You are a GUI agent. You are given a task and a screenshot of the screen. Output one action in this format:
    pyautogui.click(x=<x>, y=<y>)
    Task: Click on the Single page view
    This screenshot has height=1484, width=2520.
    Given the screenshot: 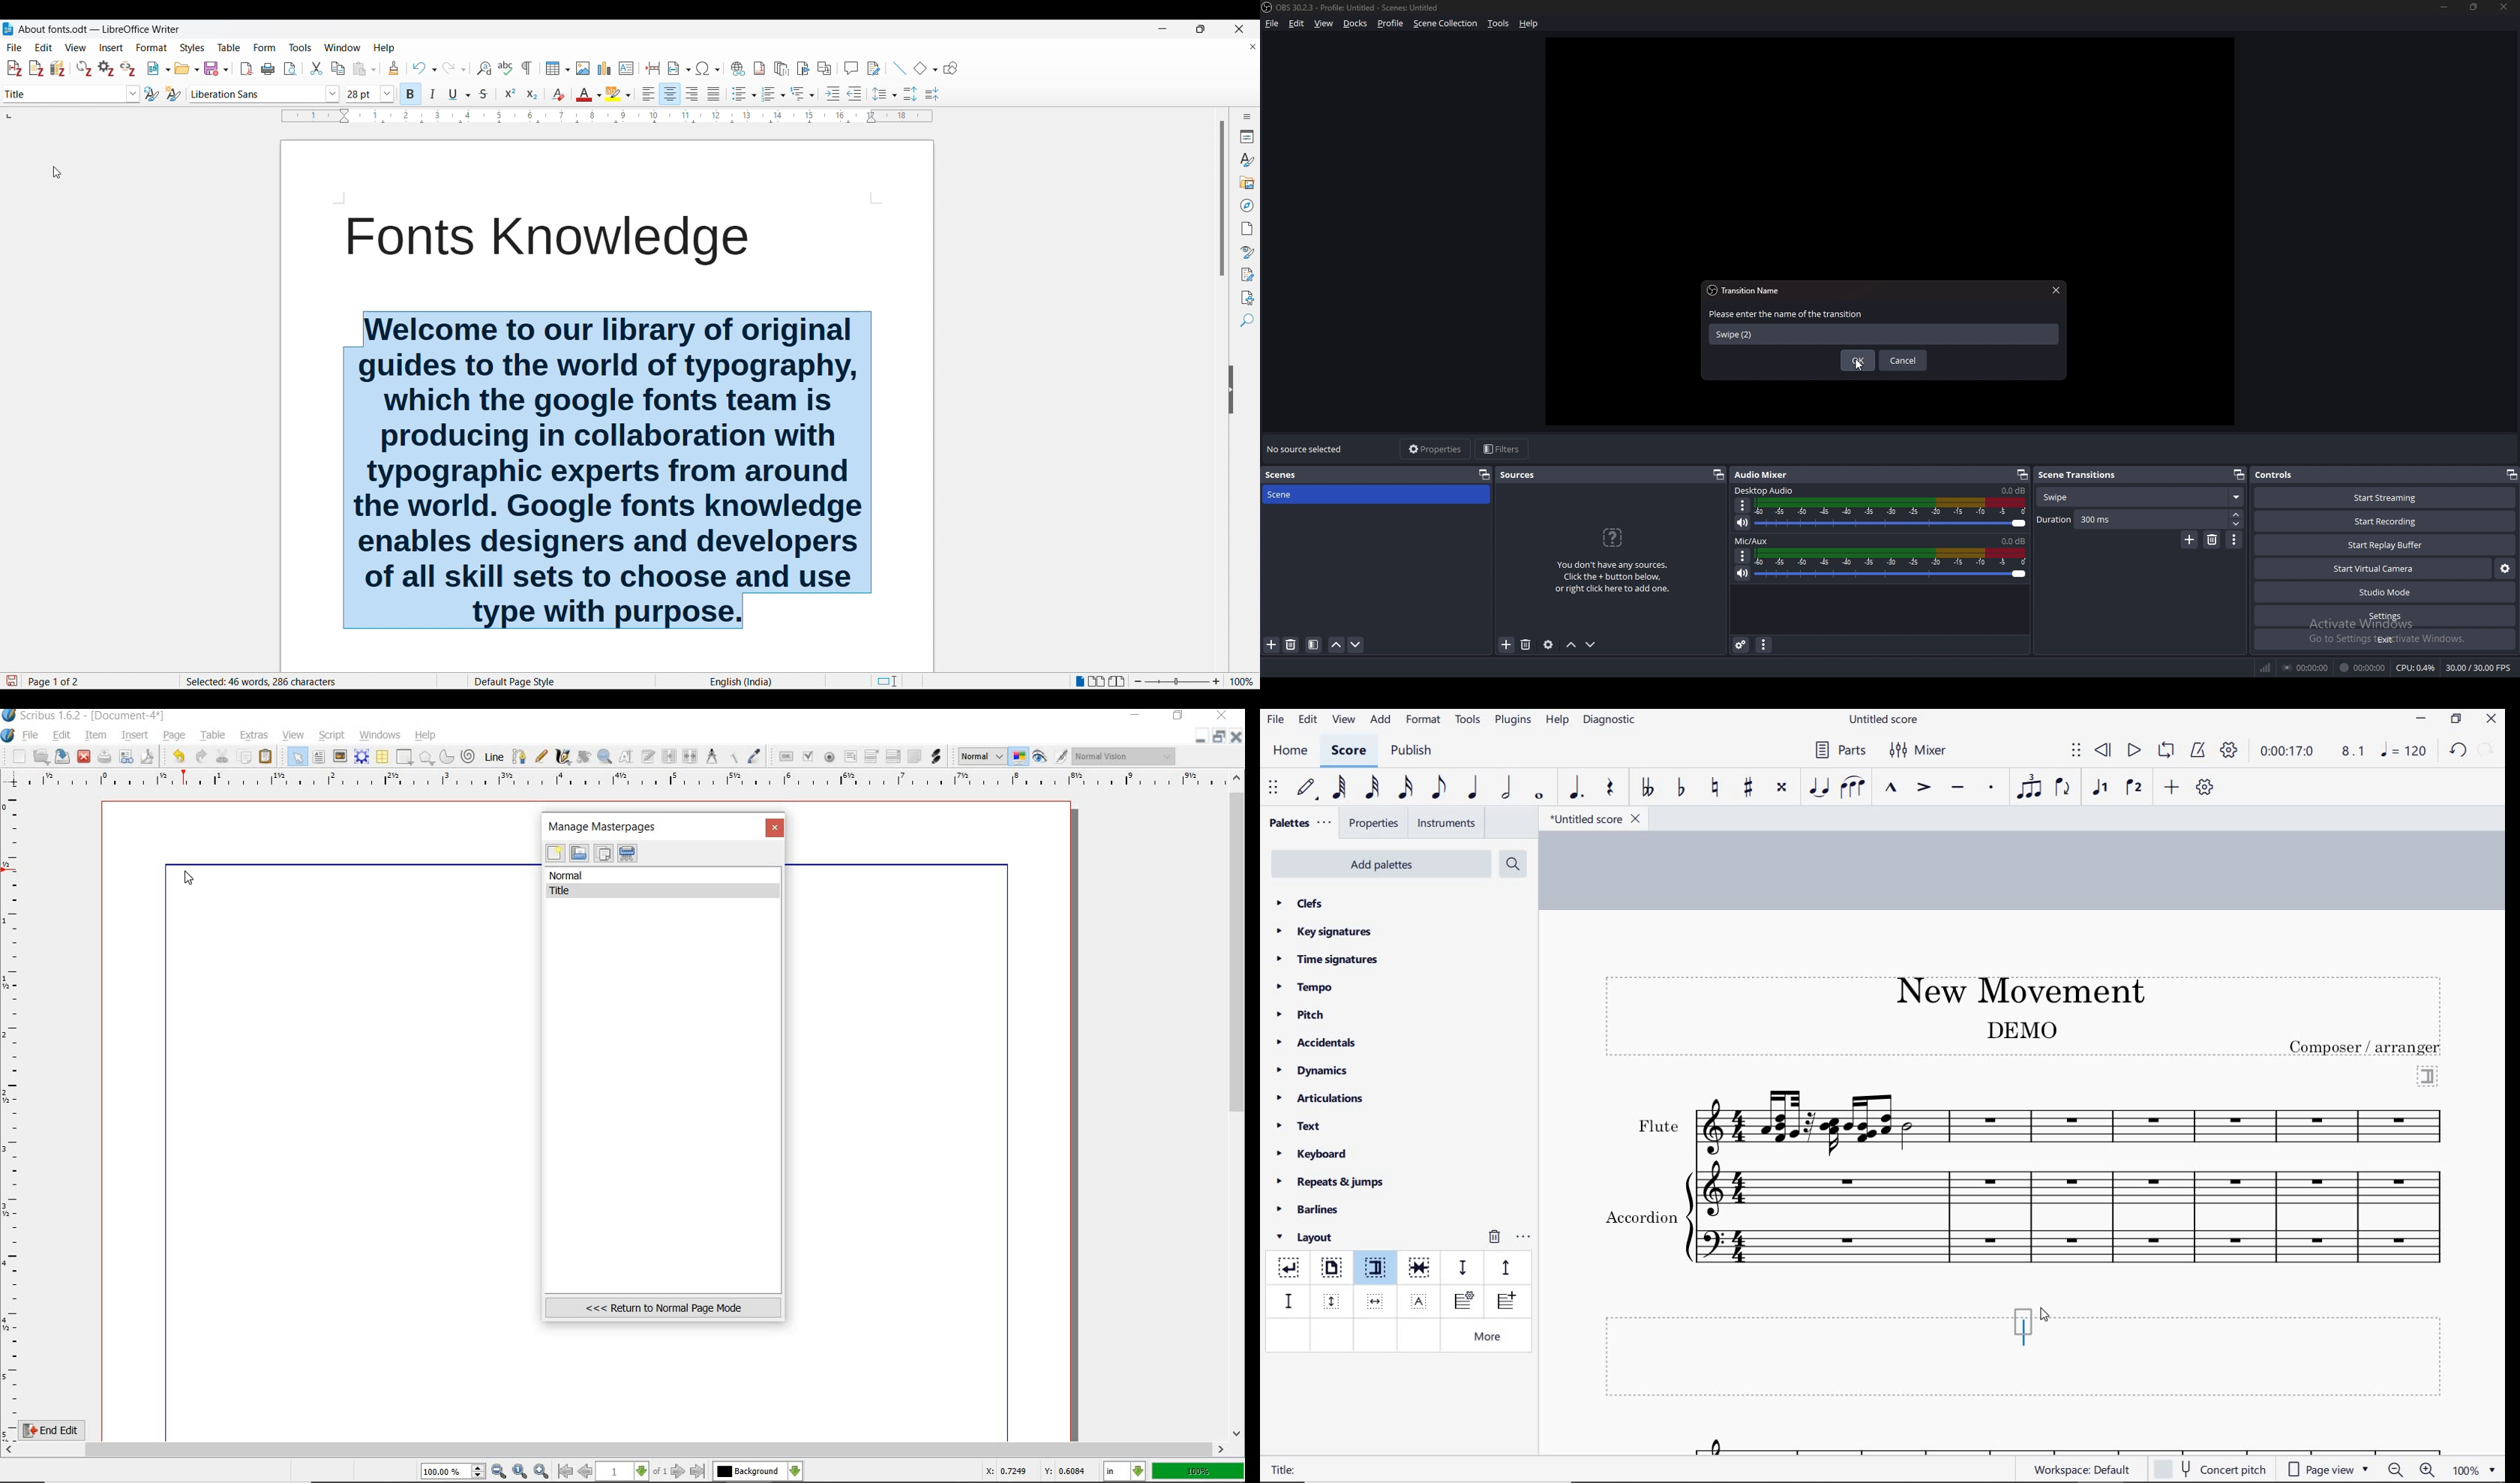 What is the action you would take?
    pyautogui.click(x=1079, y=681)
    